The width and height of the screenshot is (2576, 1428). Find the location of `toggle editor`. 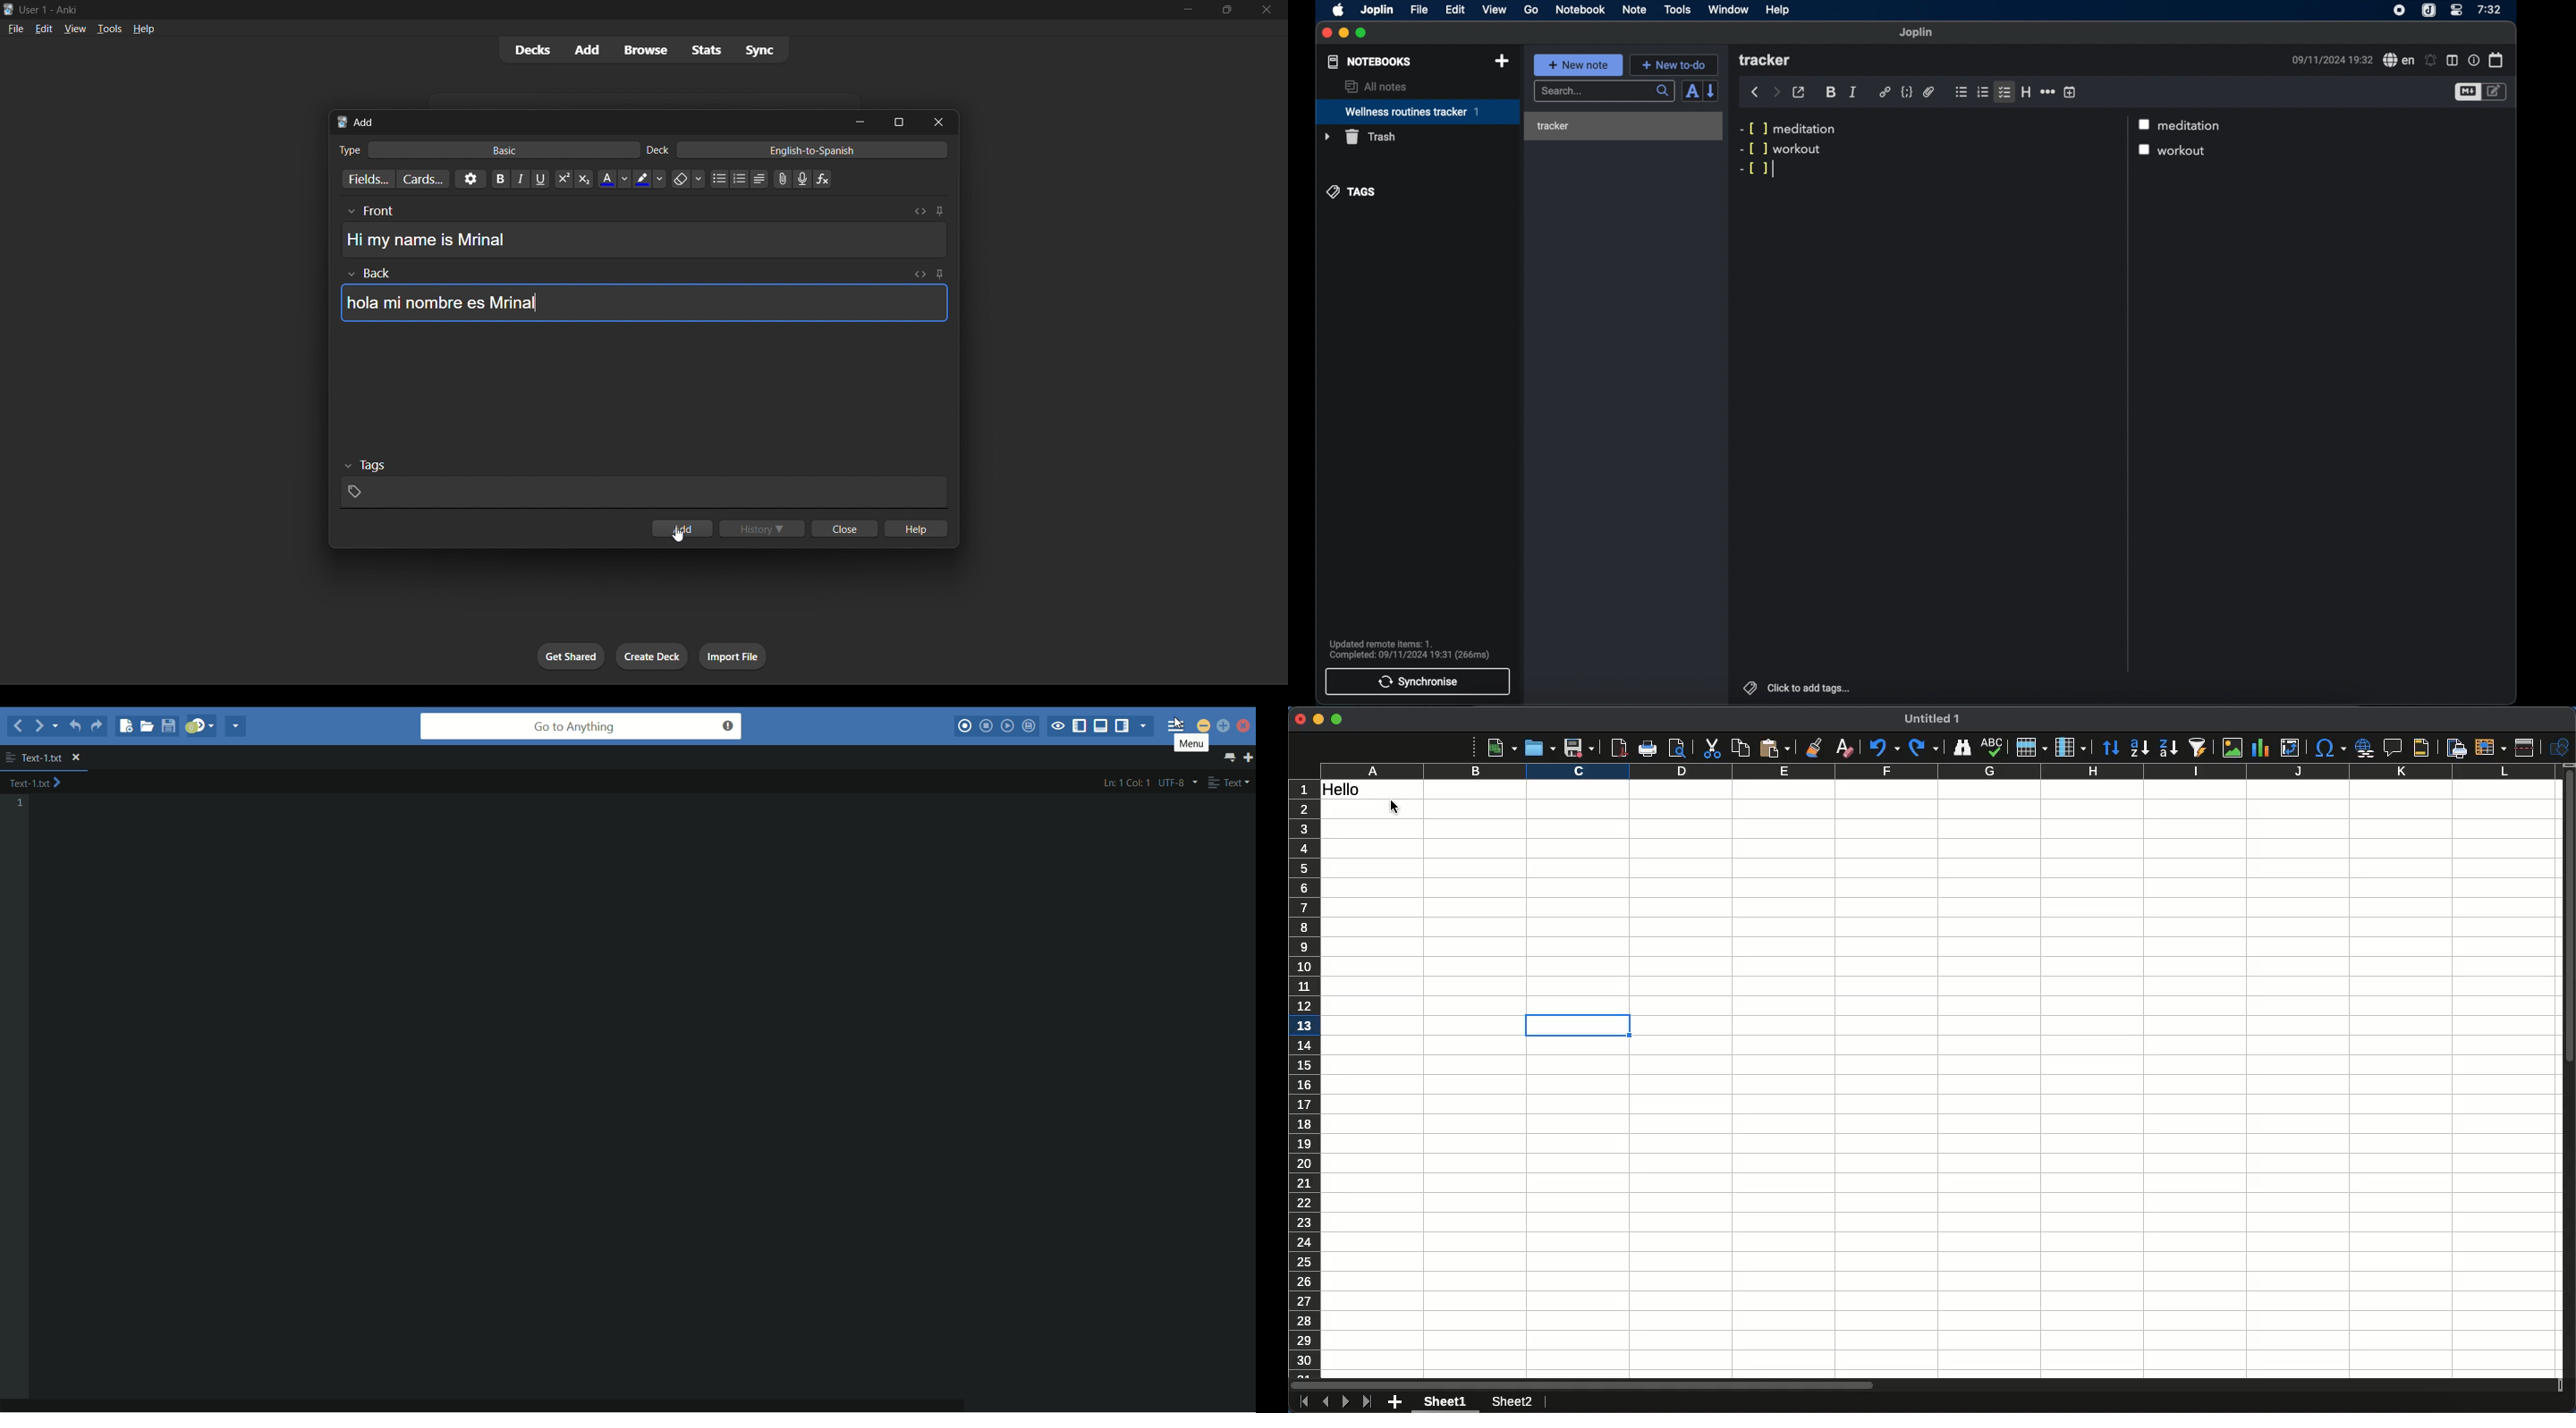

toggle editor is located at coordinates (2497, 92).